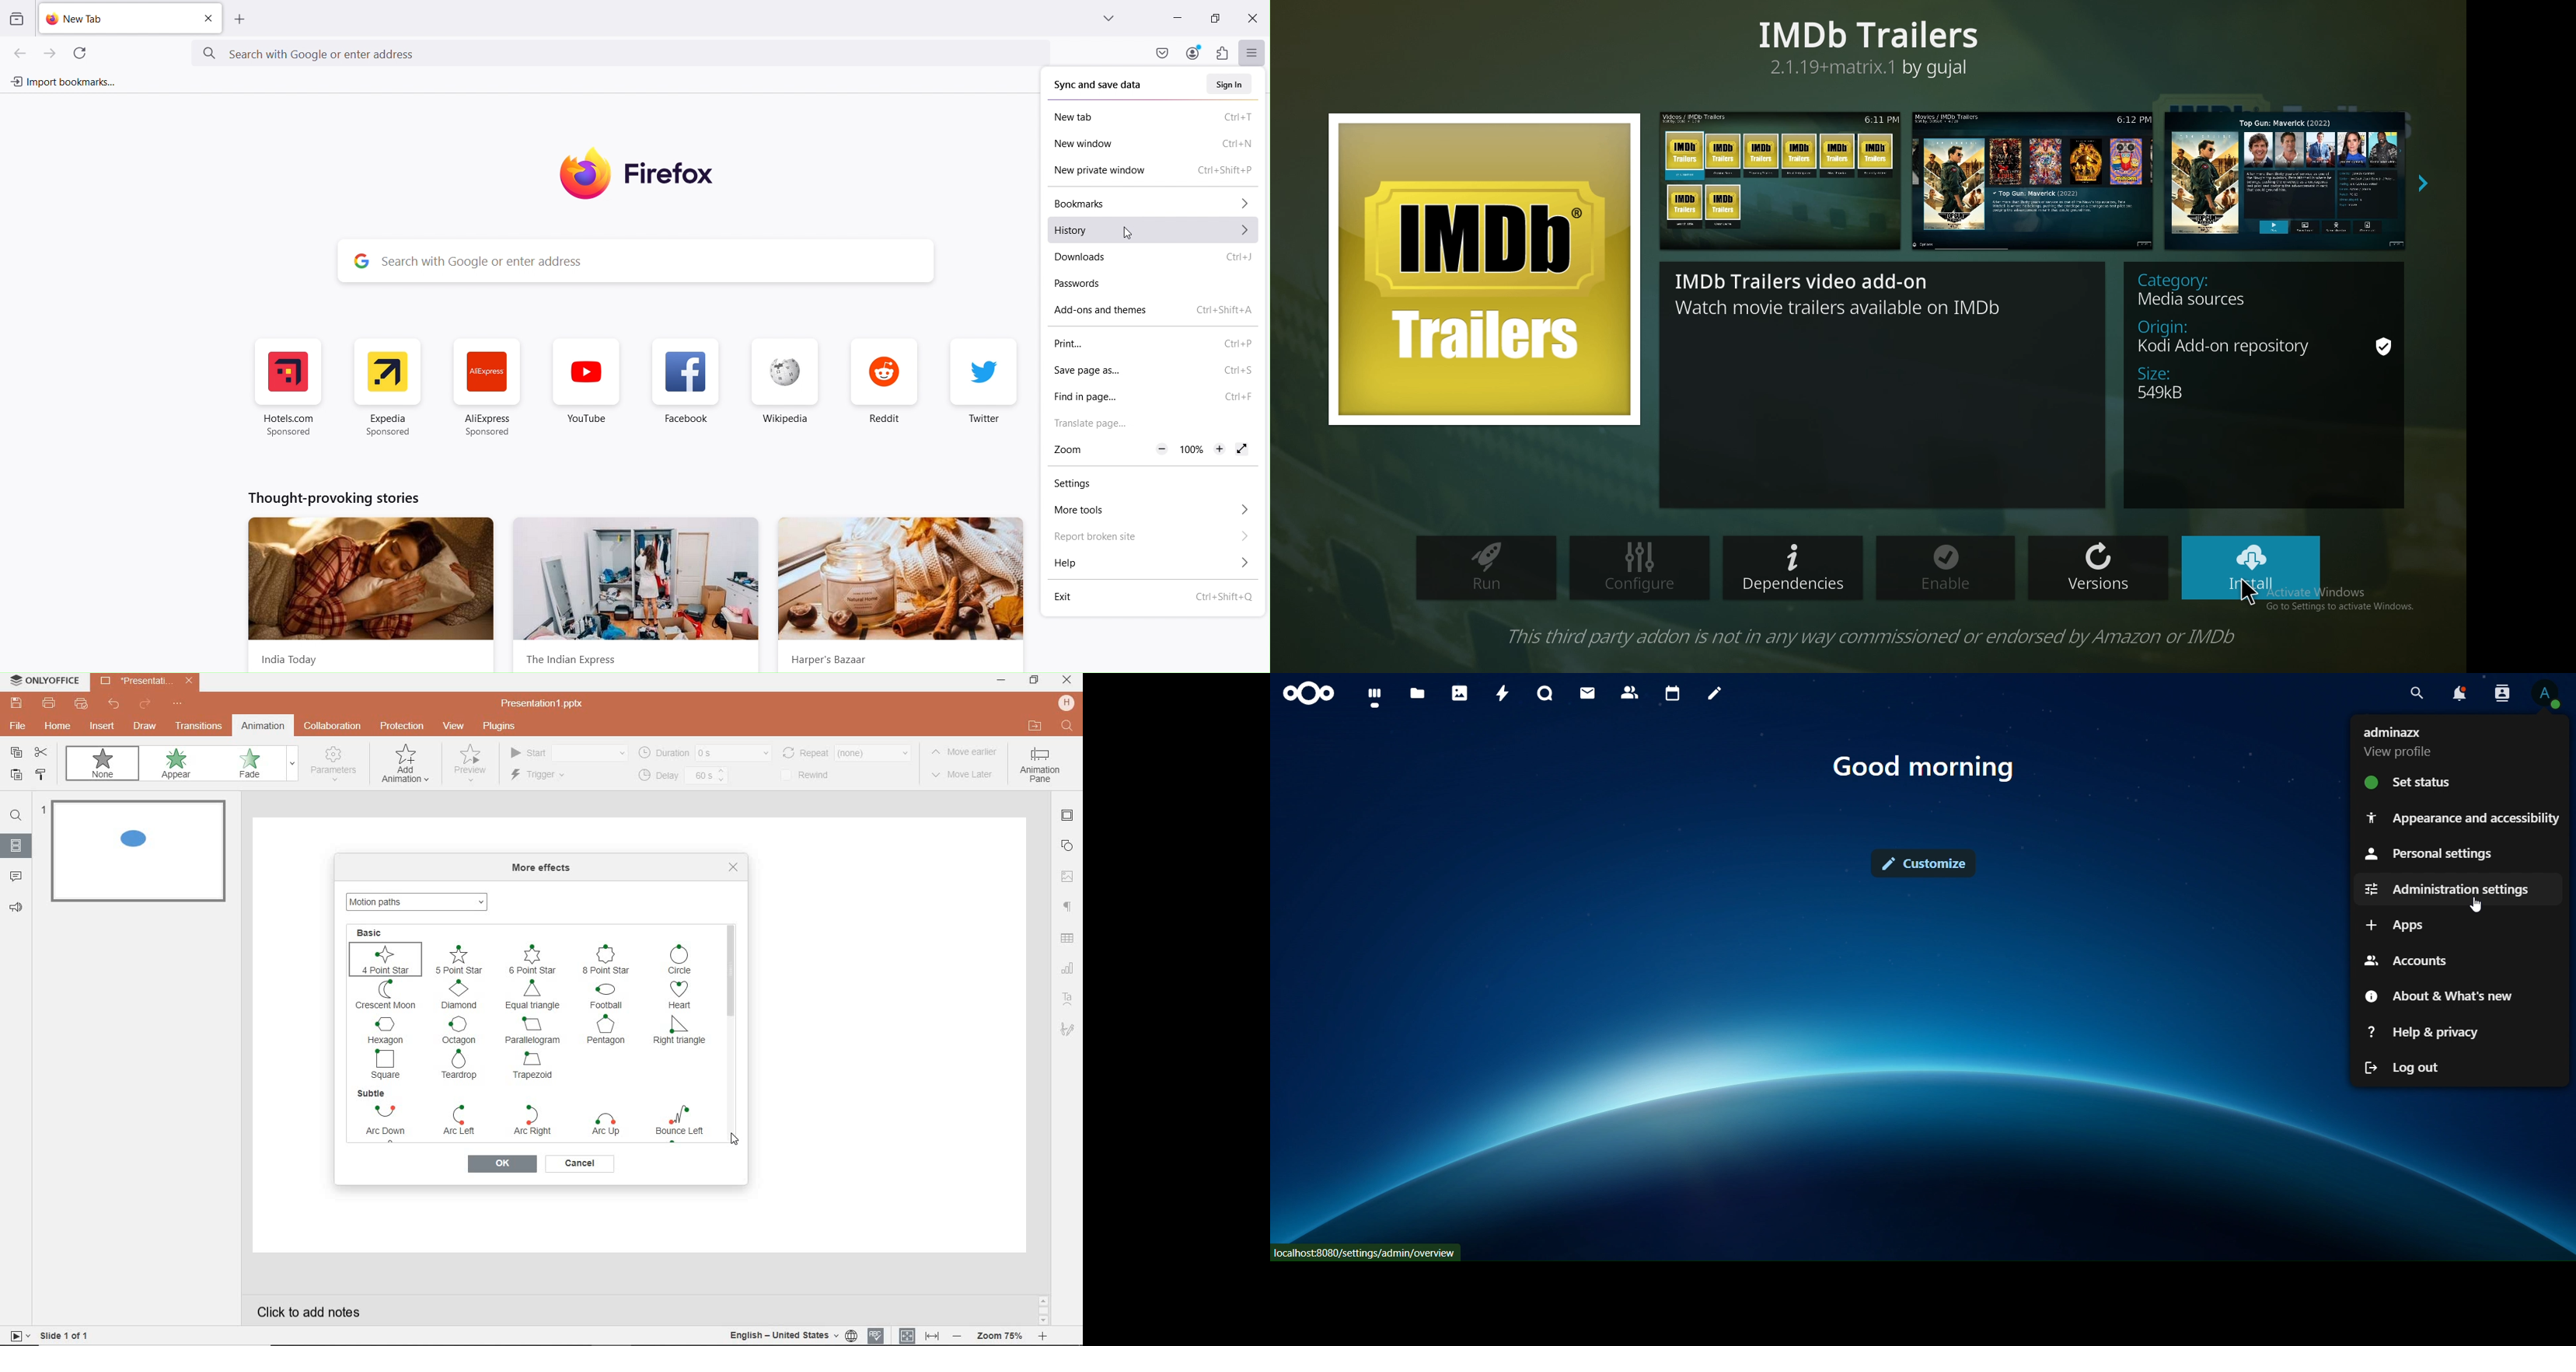 The image size is (2576, 1372). I want to click on Expedia Web Shortcut, so click(386, 388).